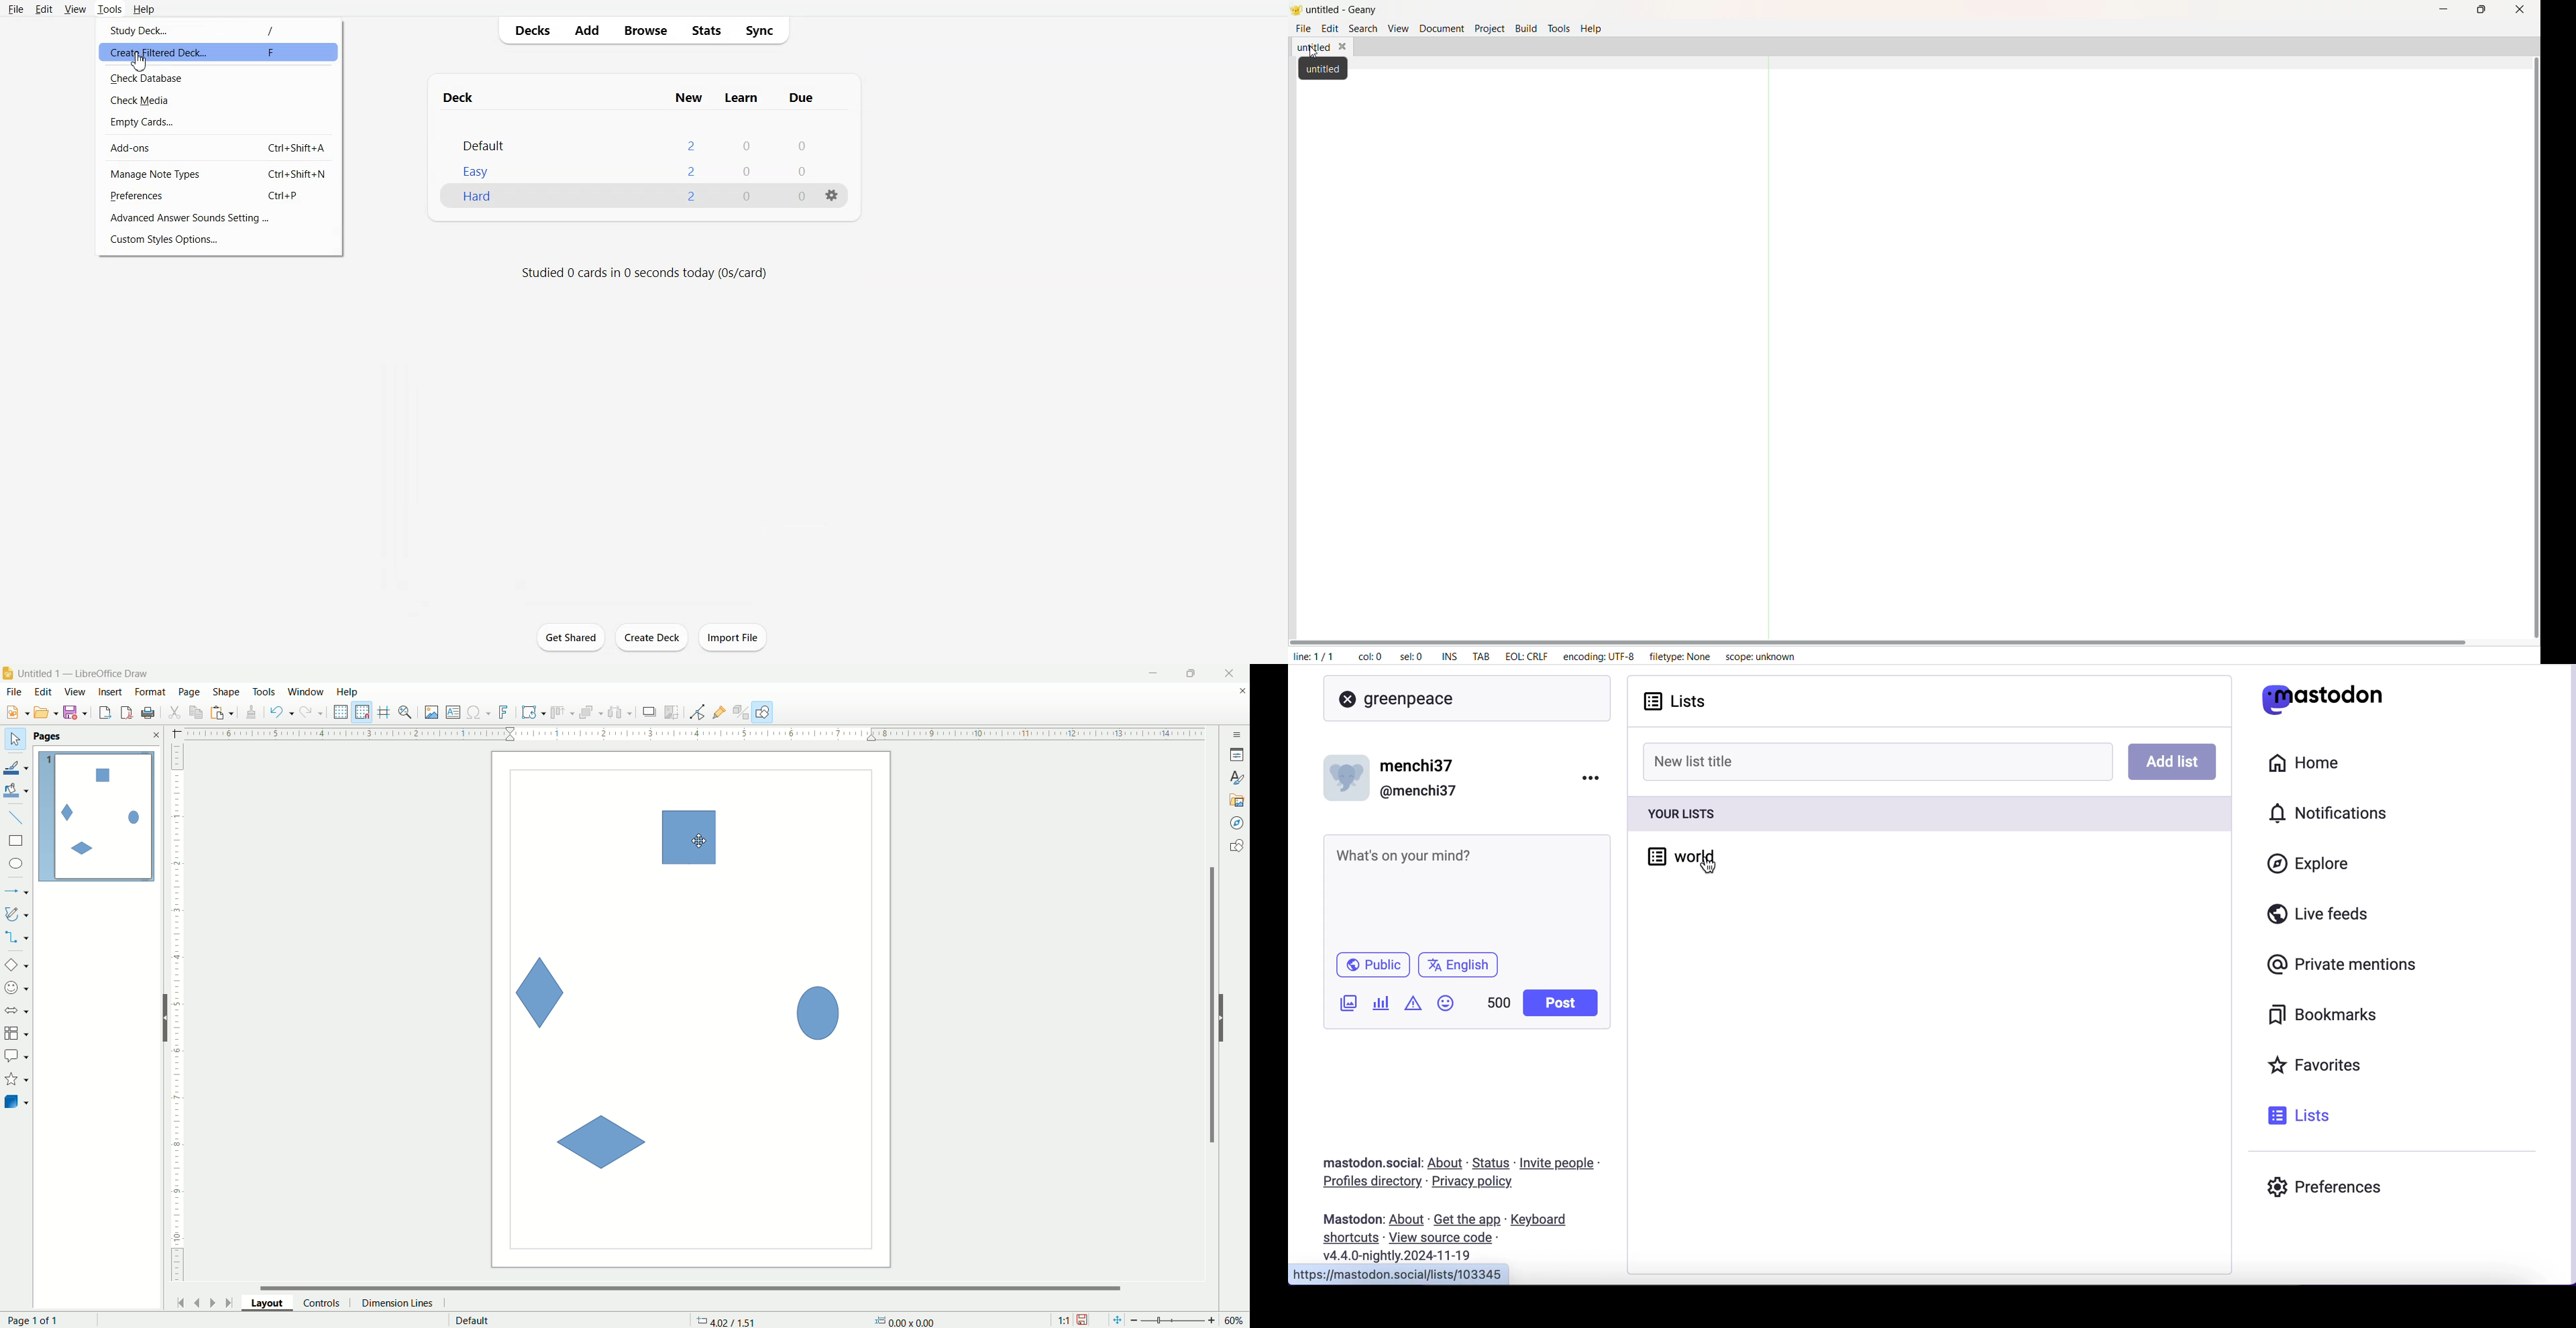 The height and width of the screenshot is (1344, 2576). I want to click on insert line, so click(18, 818).